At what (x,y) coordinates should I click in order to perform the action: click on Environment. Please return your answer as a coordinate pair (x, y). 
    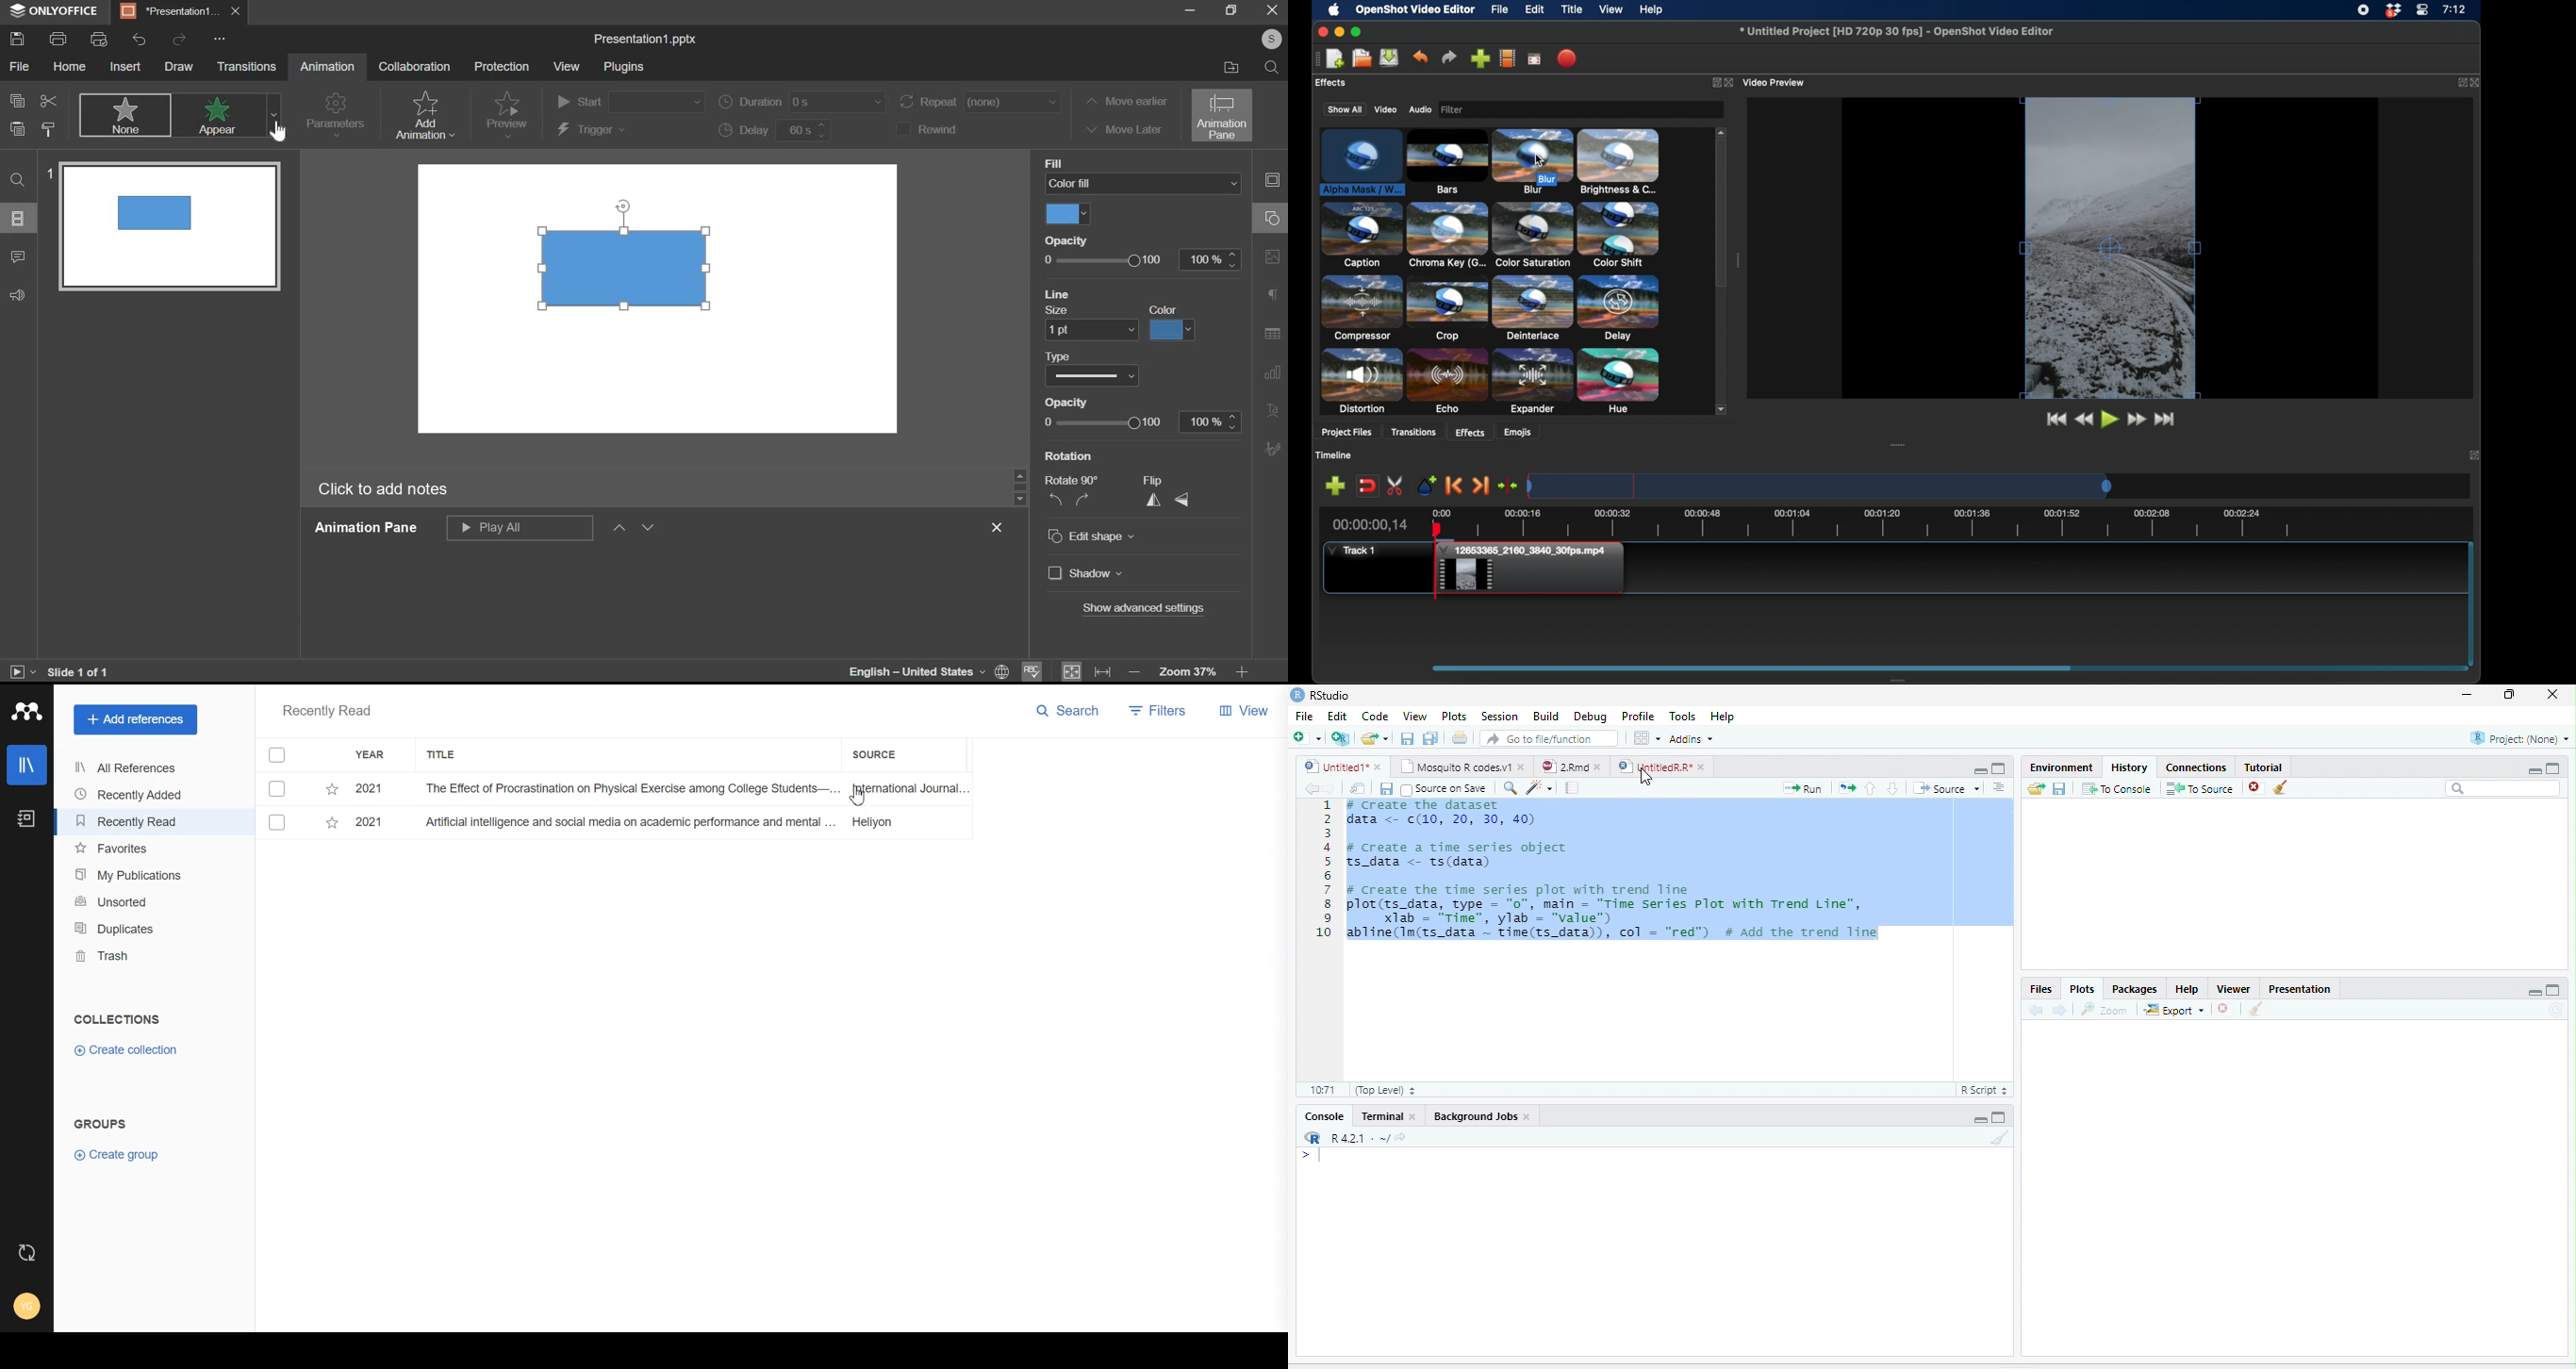
    Looking at the image, I should click on (2063, 767).